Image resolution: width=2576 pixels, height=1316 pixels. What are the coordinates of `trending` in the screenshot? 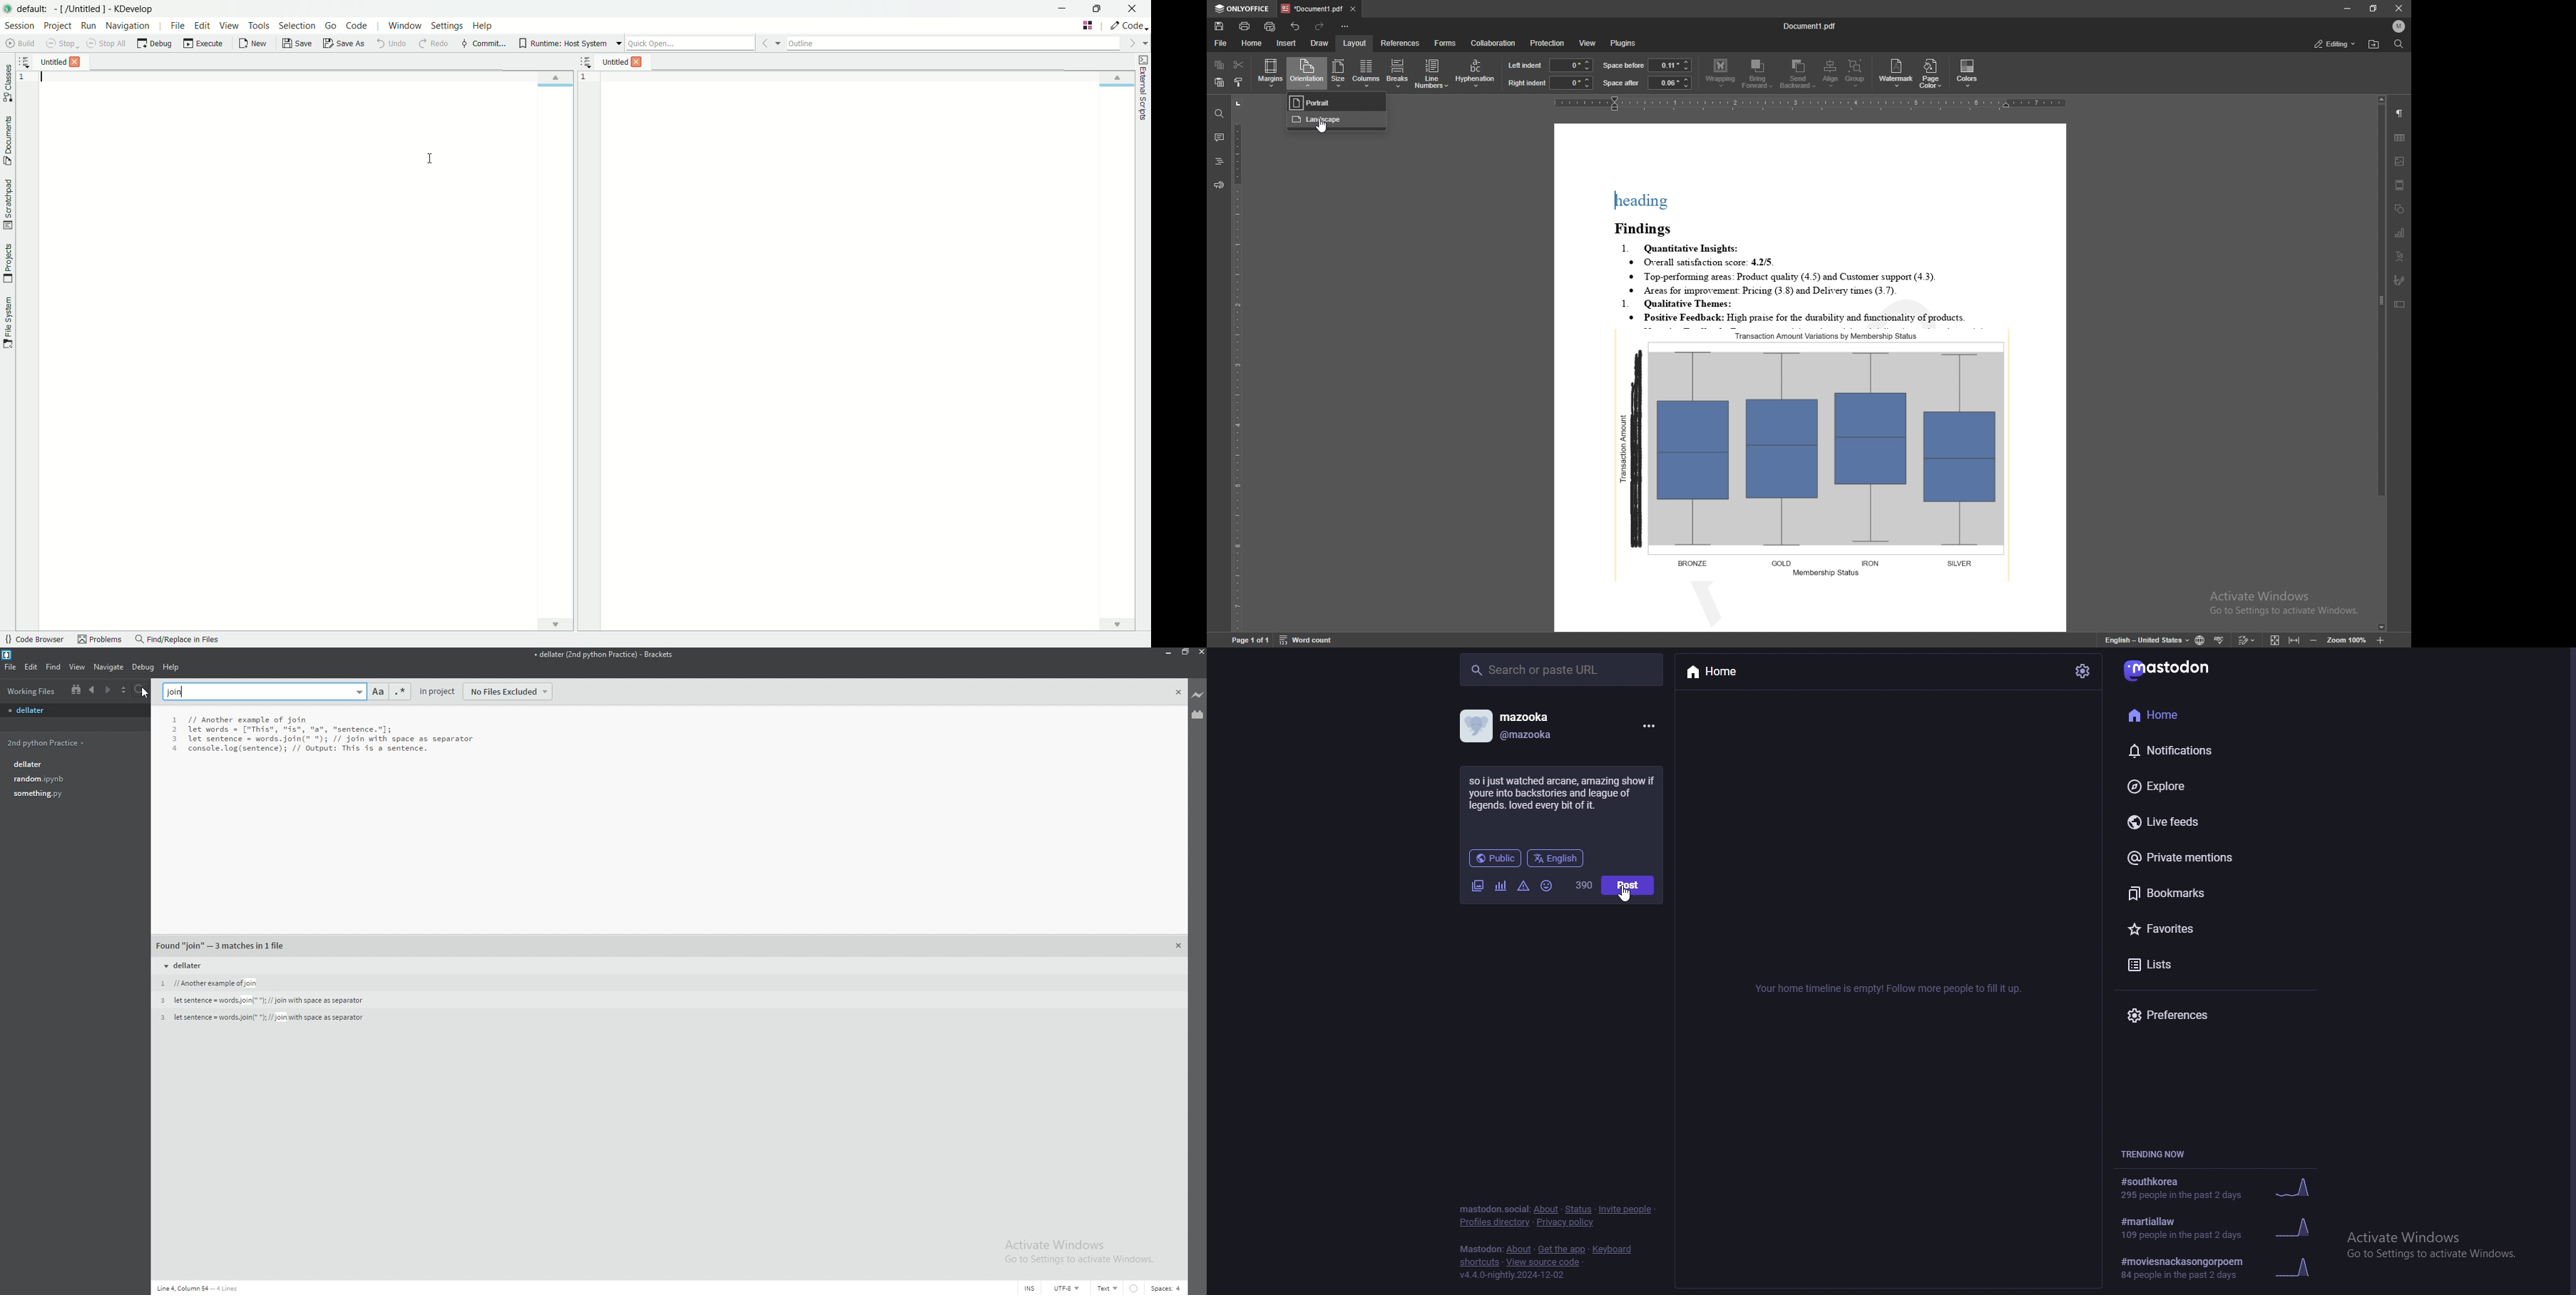 It's located at (2222, 1227).